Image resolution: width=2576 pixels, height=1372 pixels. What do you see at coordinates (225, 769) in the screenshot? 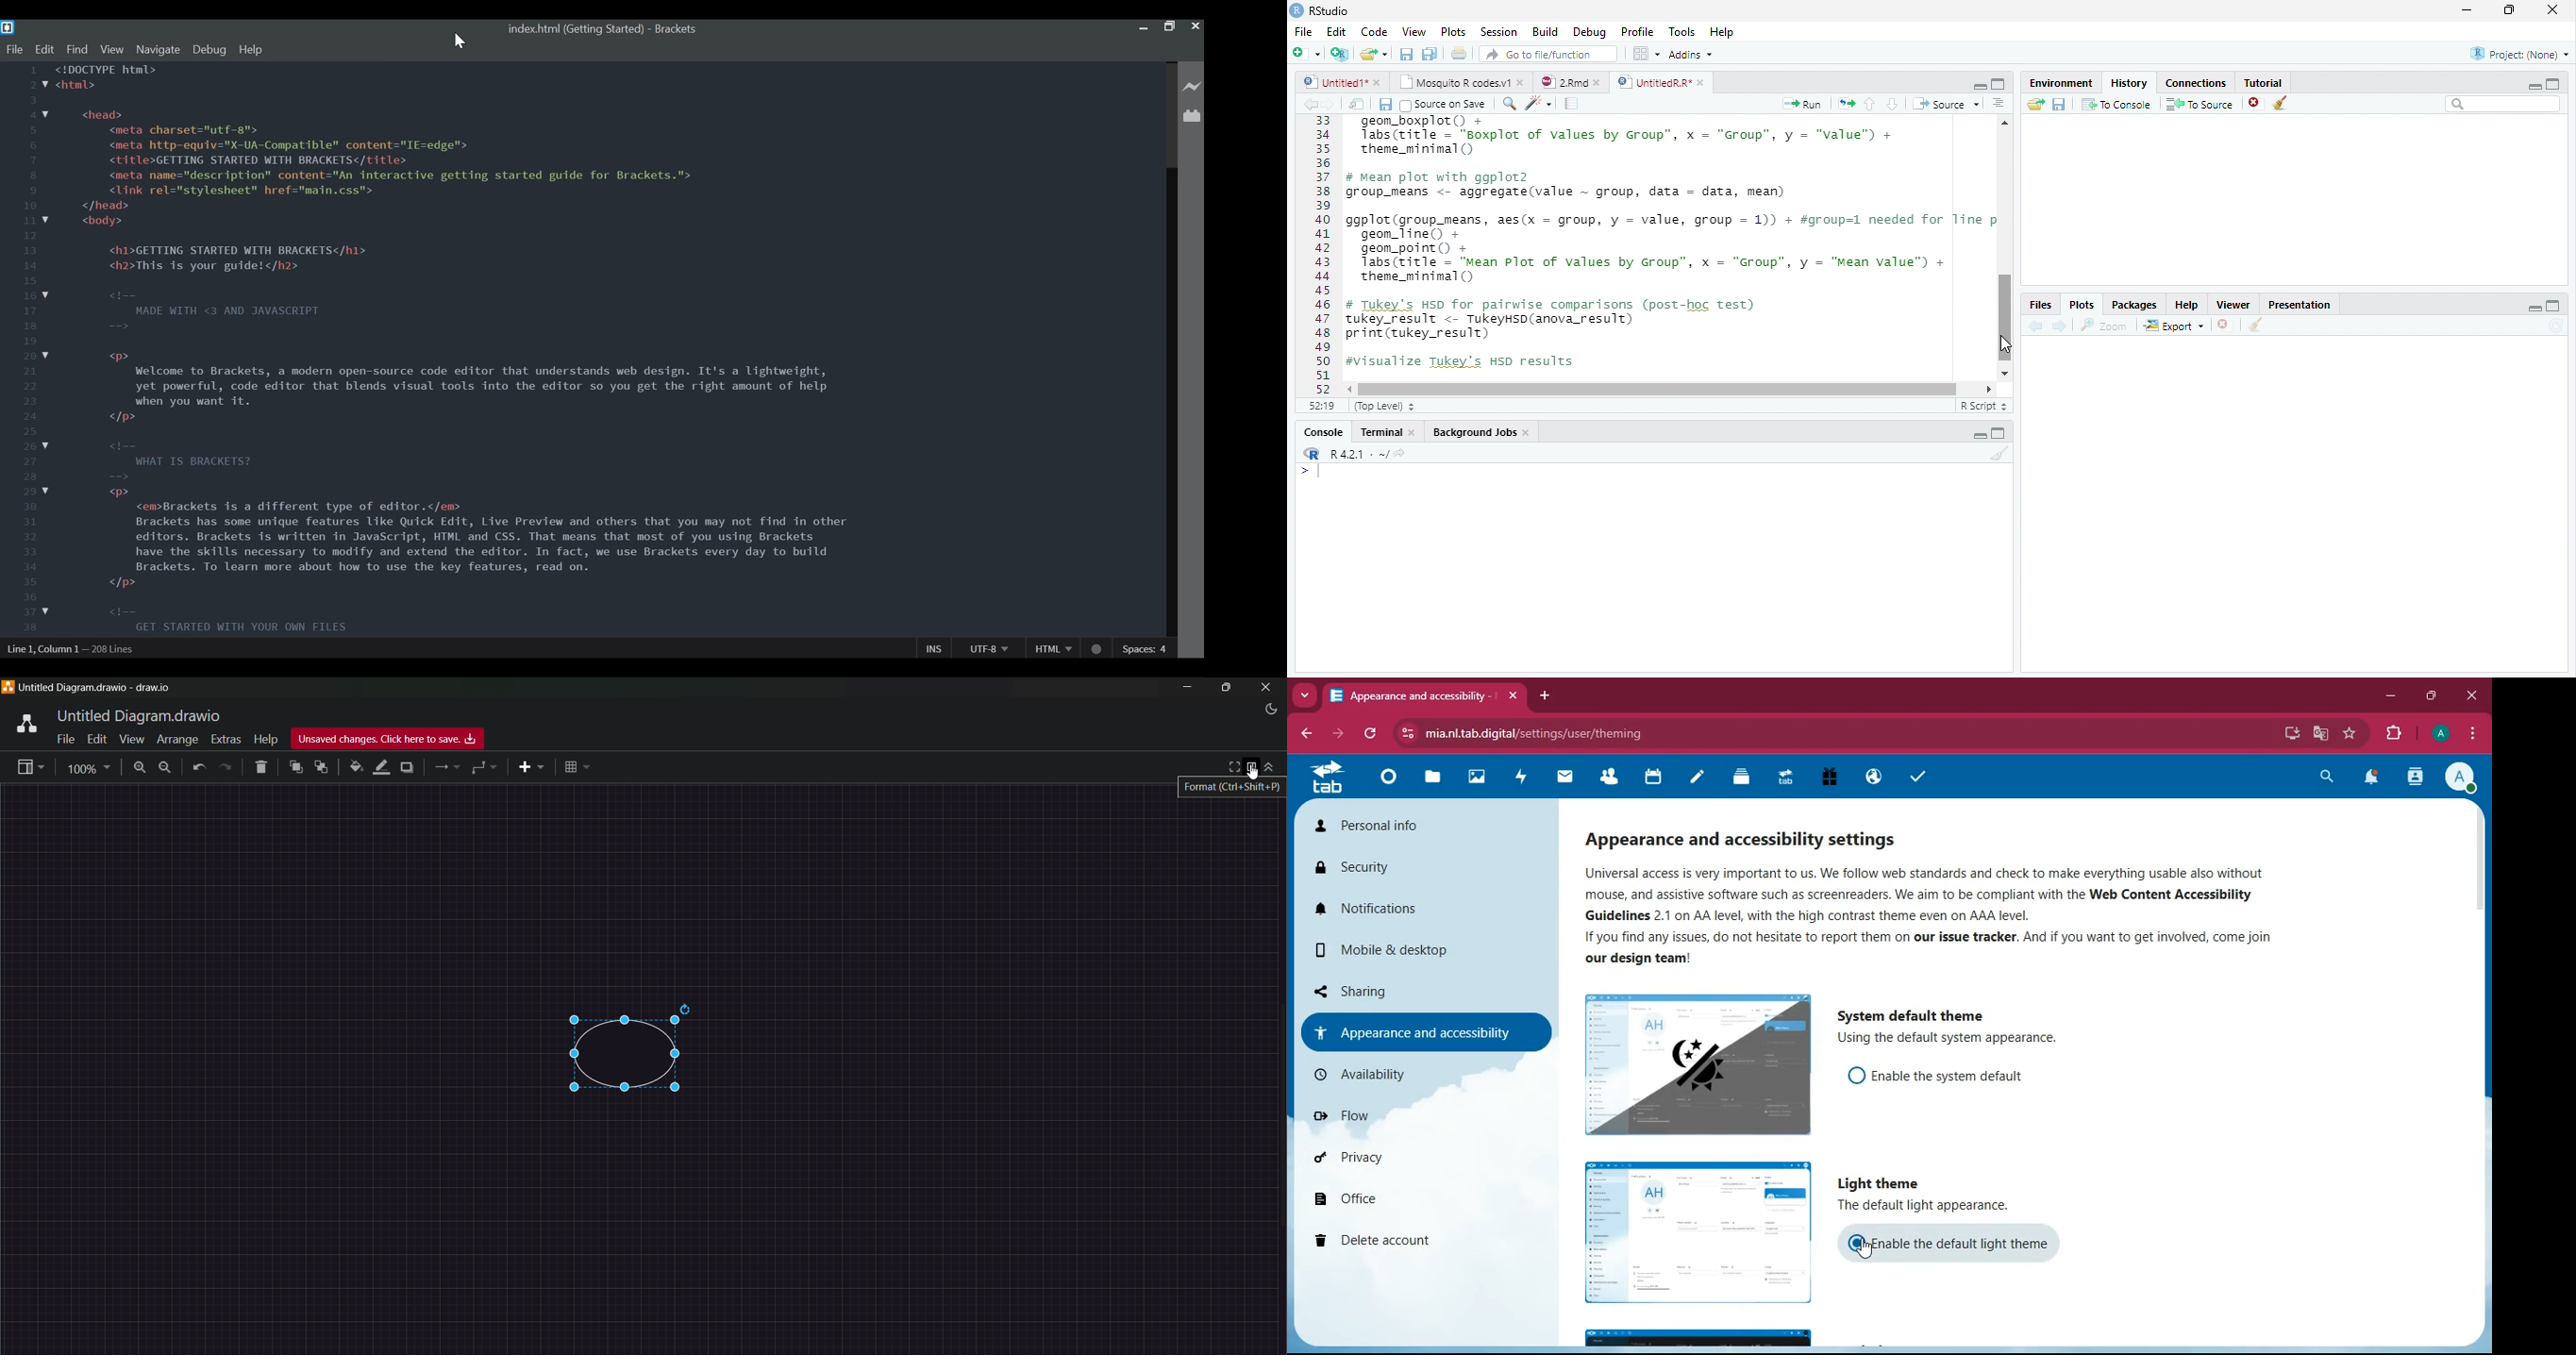
I see `redo` at bounding box center [225, 769].